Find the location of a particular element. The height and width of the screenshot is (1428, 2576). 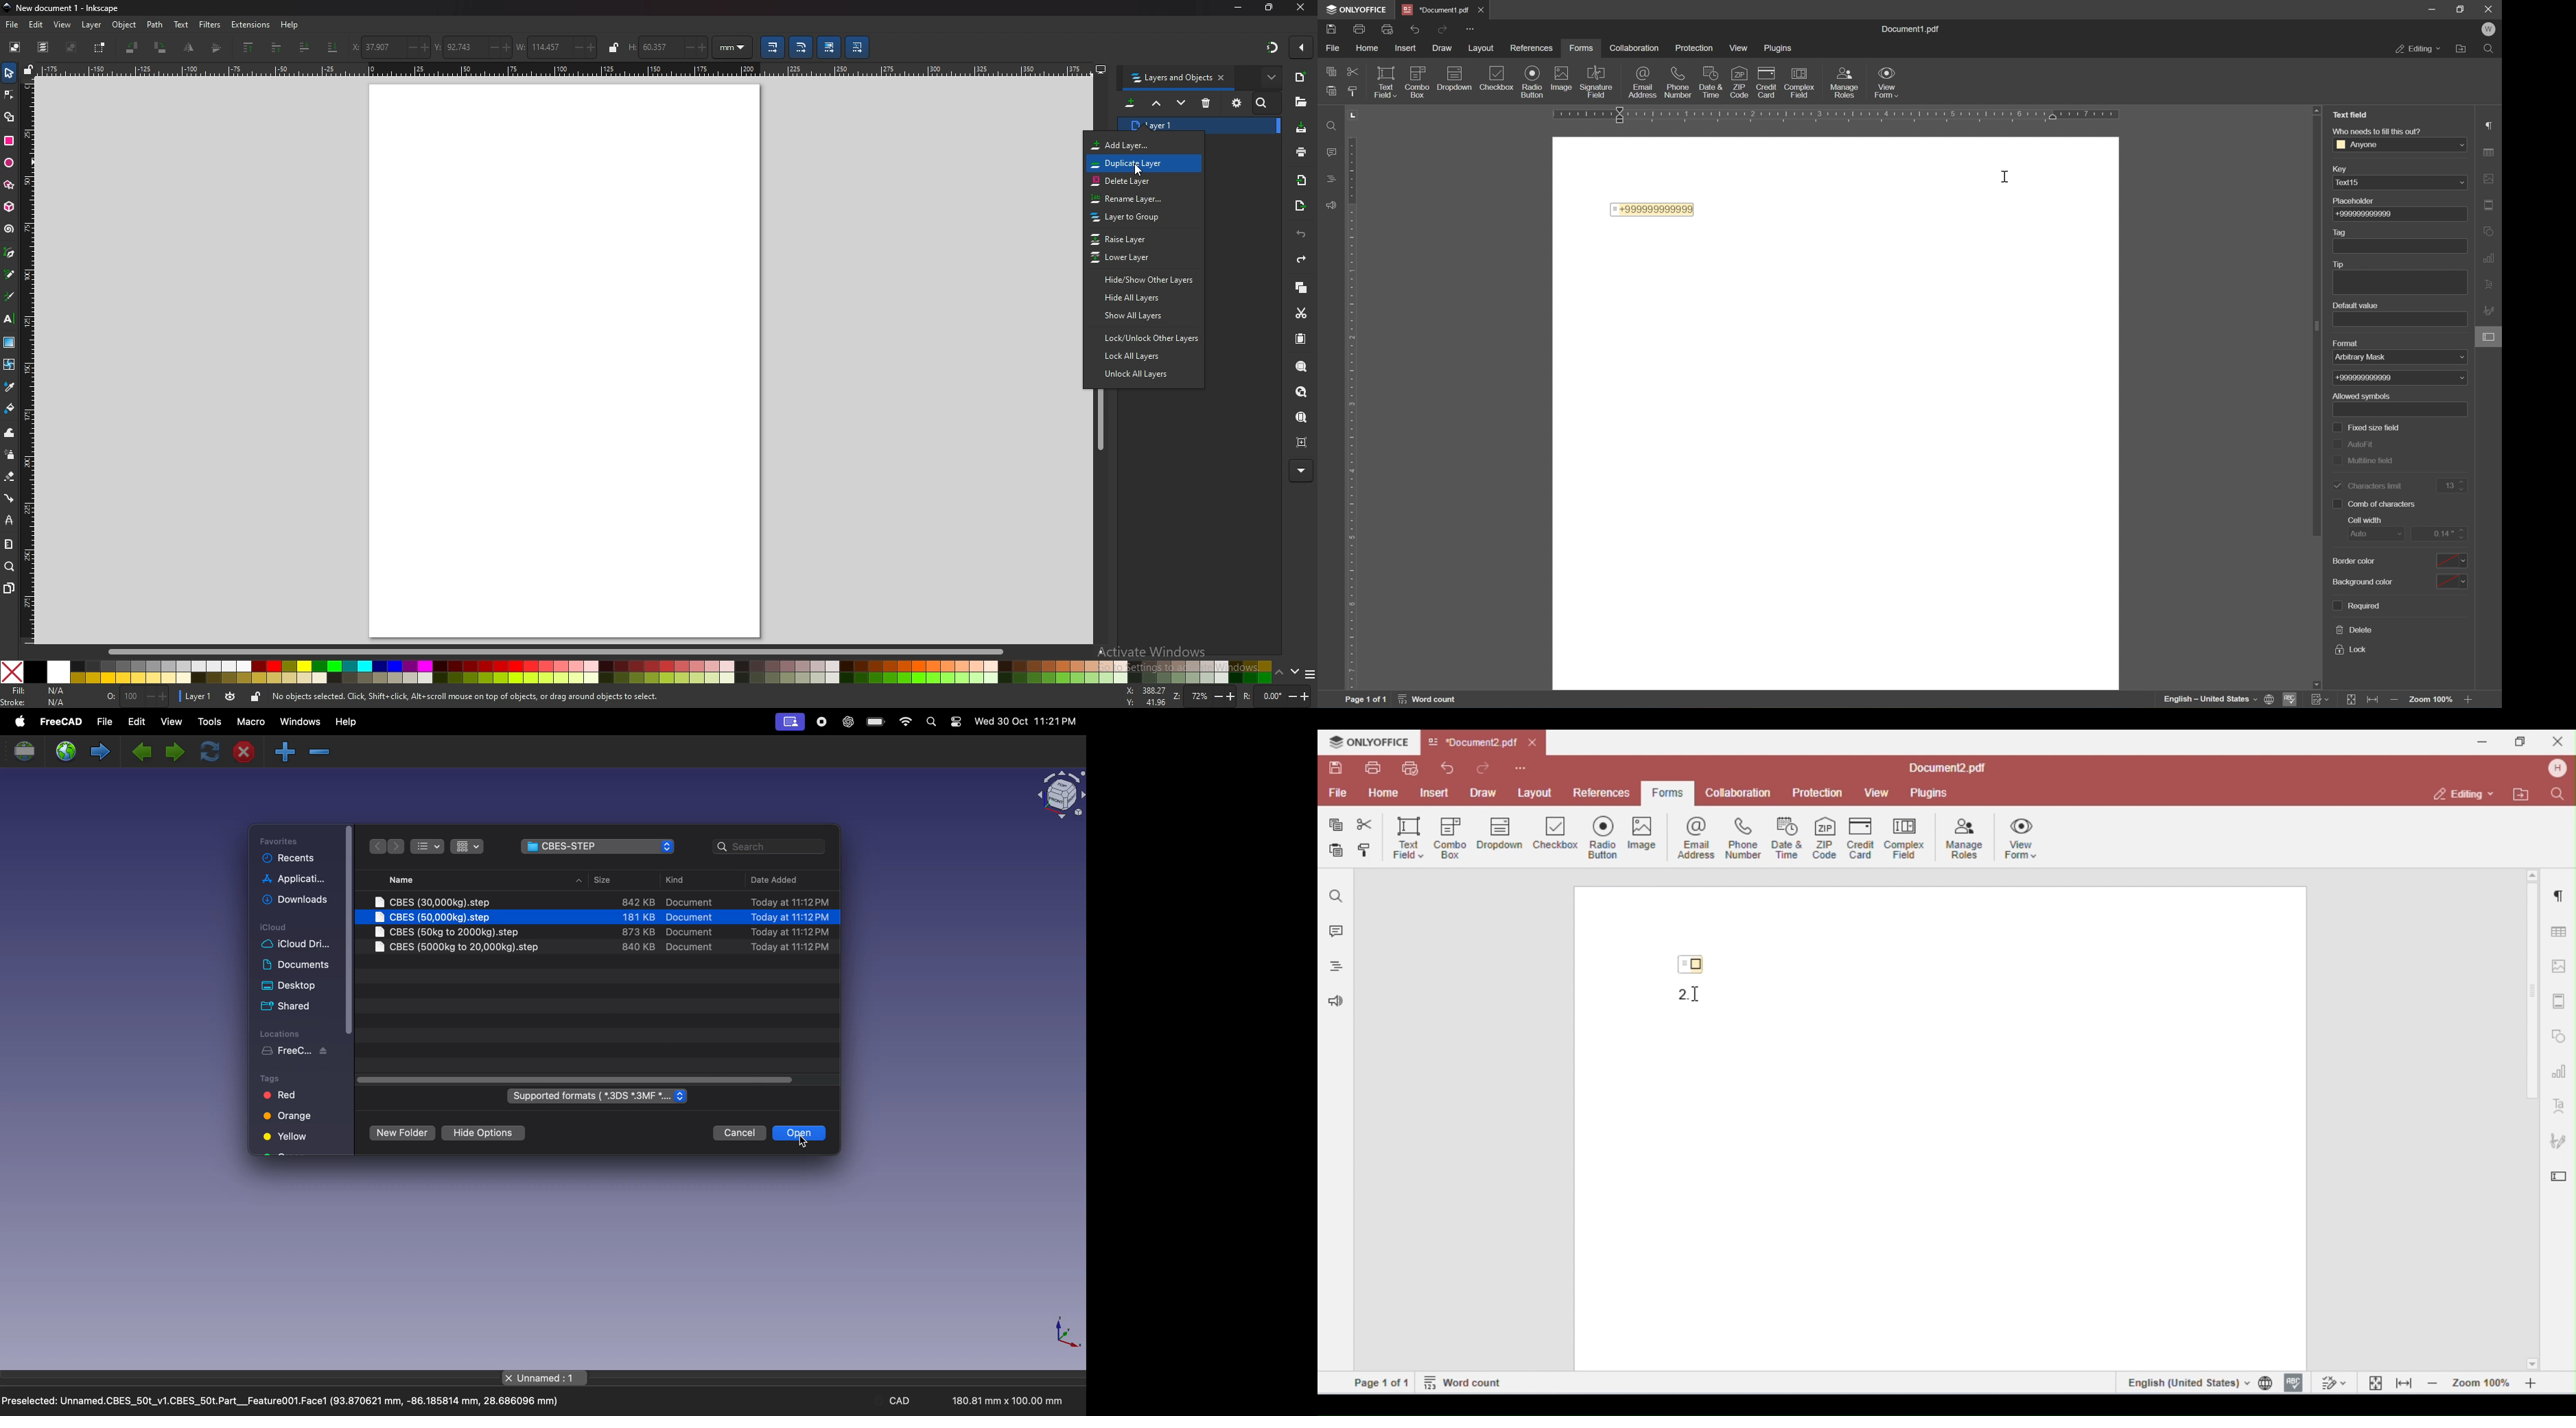

step file 2 is located at coordinates (598, 917).